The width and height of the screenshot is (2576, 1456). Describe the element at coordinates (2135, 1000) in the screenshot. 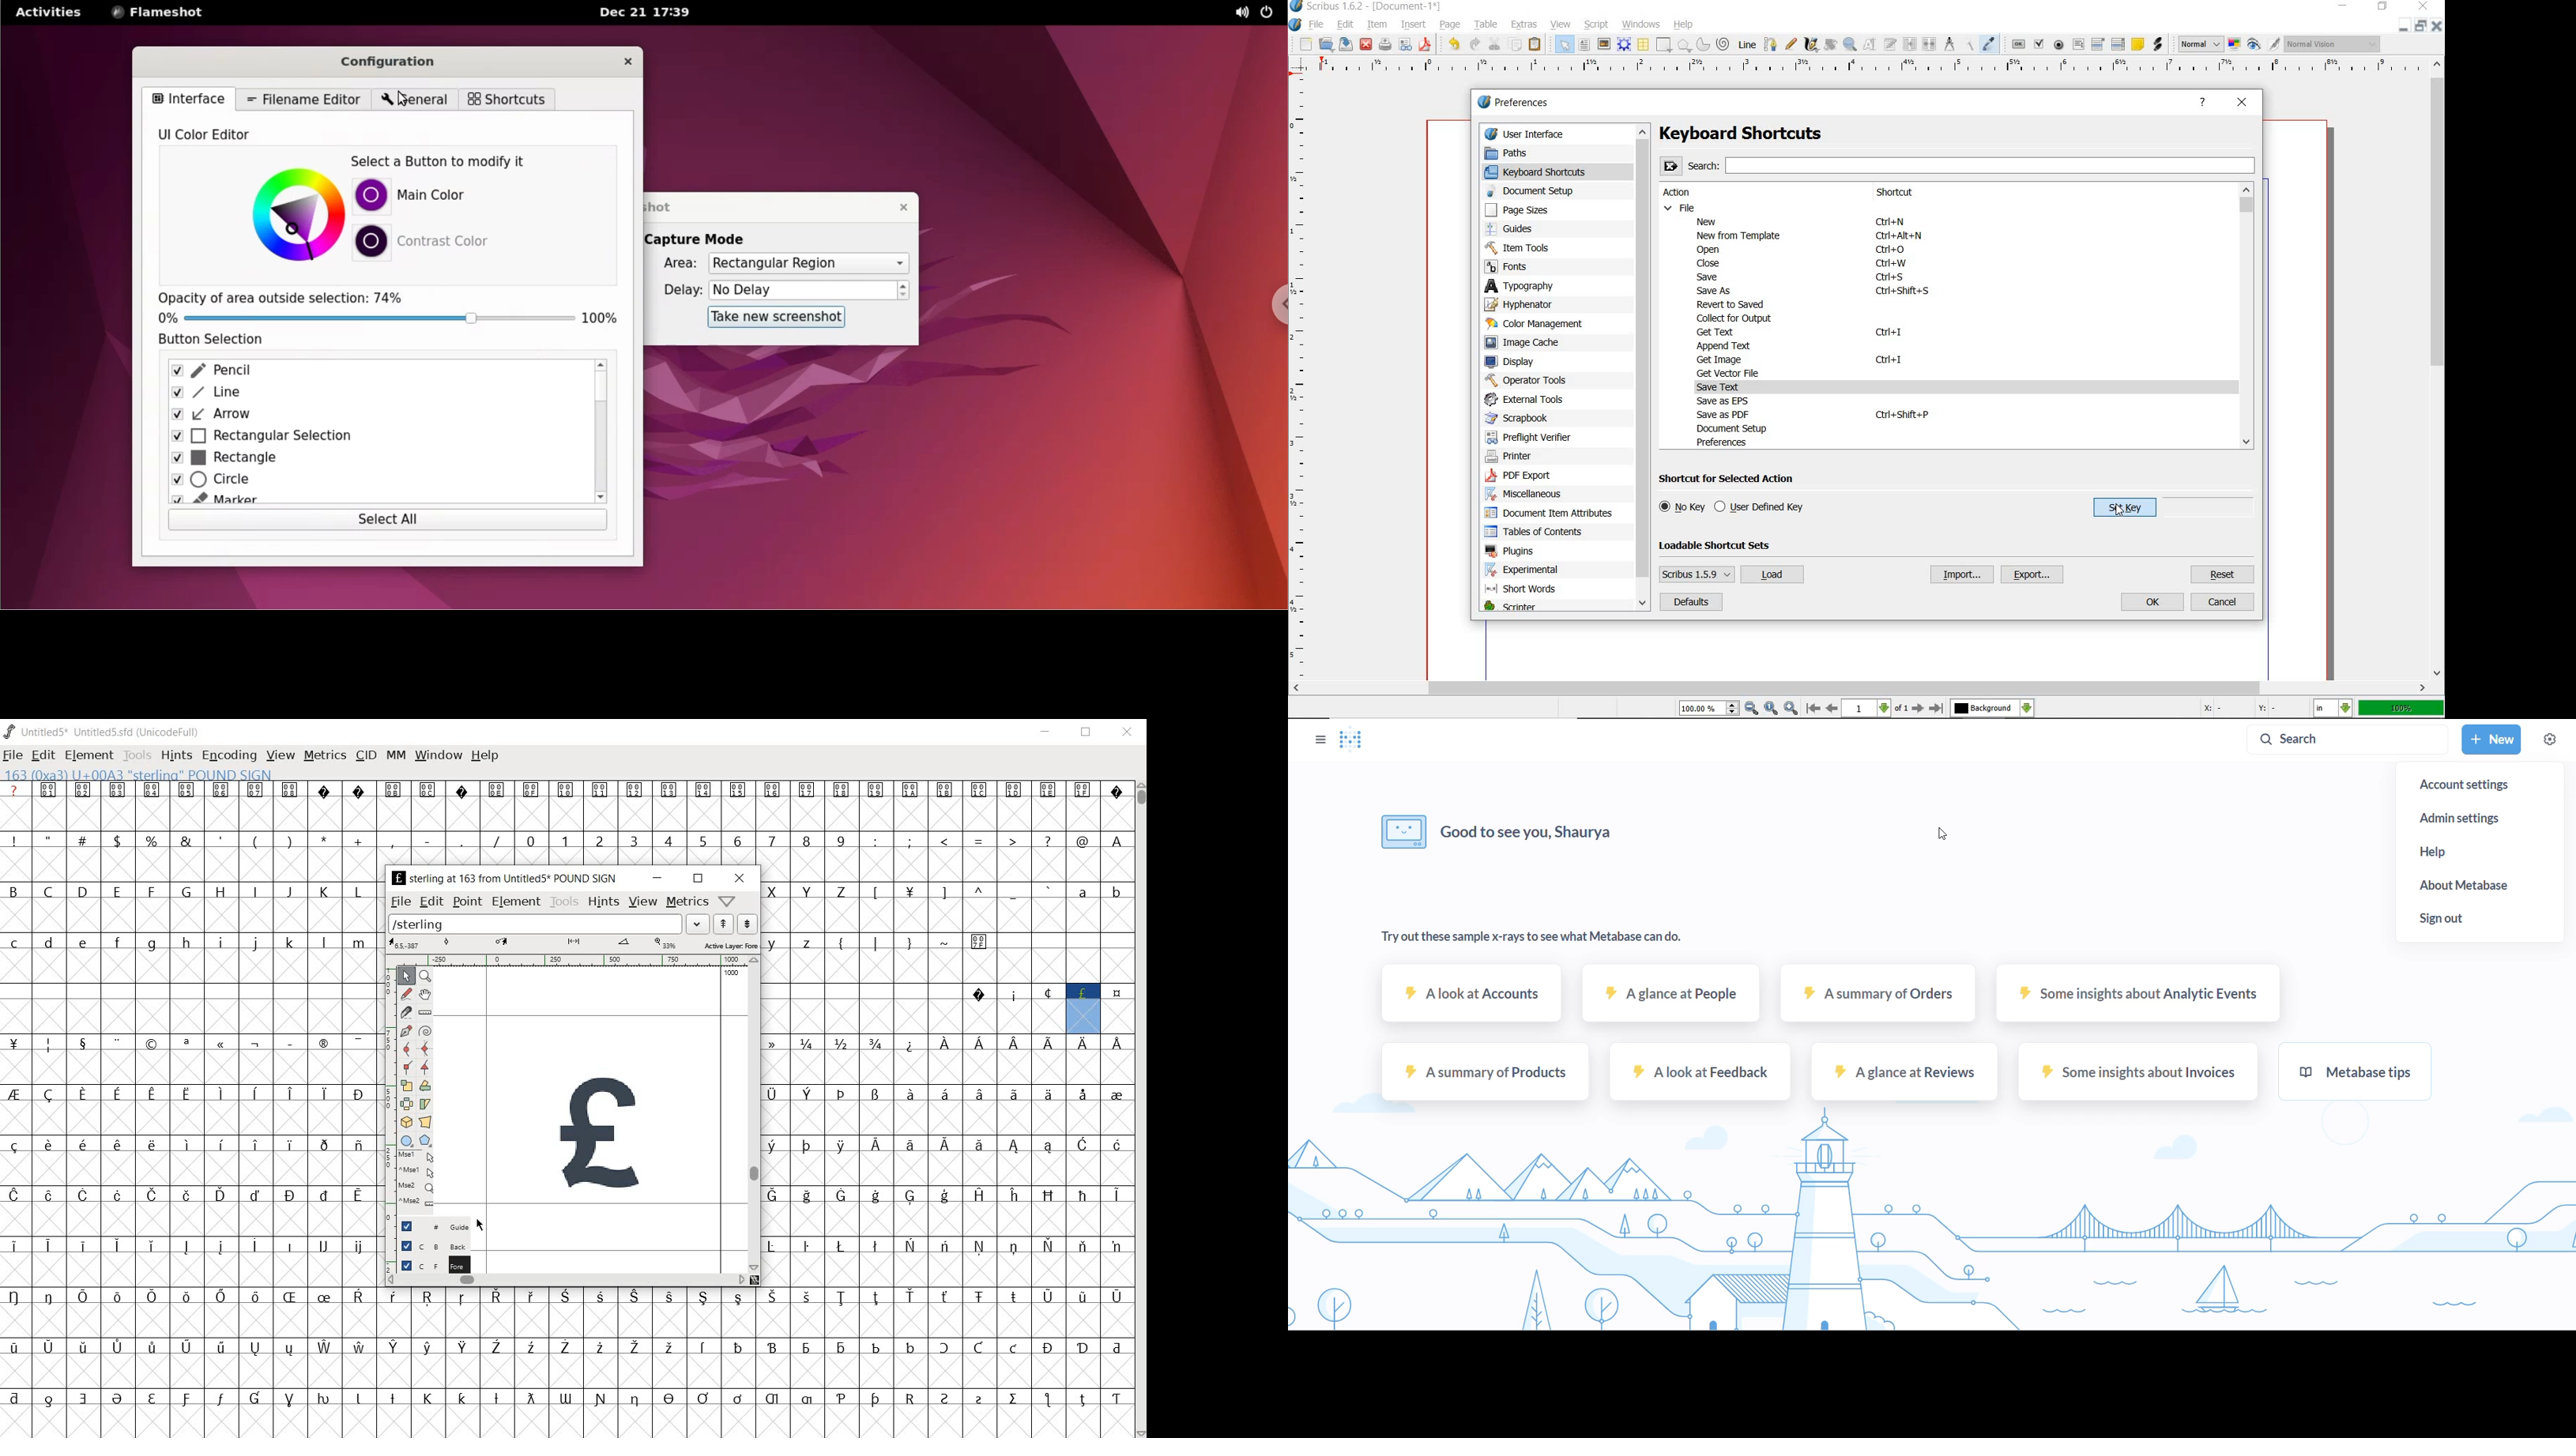

I see `some insights about analytic events` at that location.